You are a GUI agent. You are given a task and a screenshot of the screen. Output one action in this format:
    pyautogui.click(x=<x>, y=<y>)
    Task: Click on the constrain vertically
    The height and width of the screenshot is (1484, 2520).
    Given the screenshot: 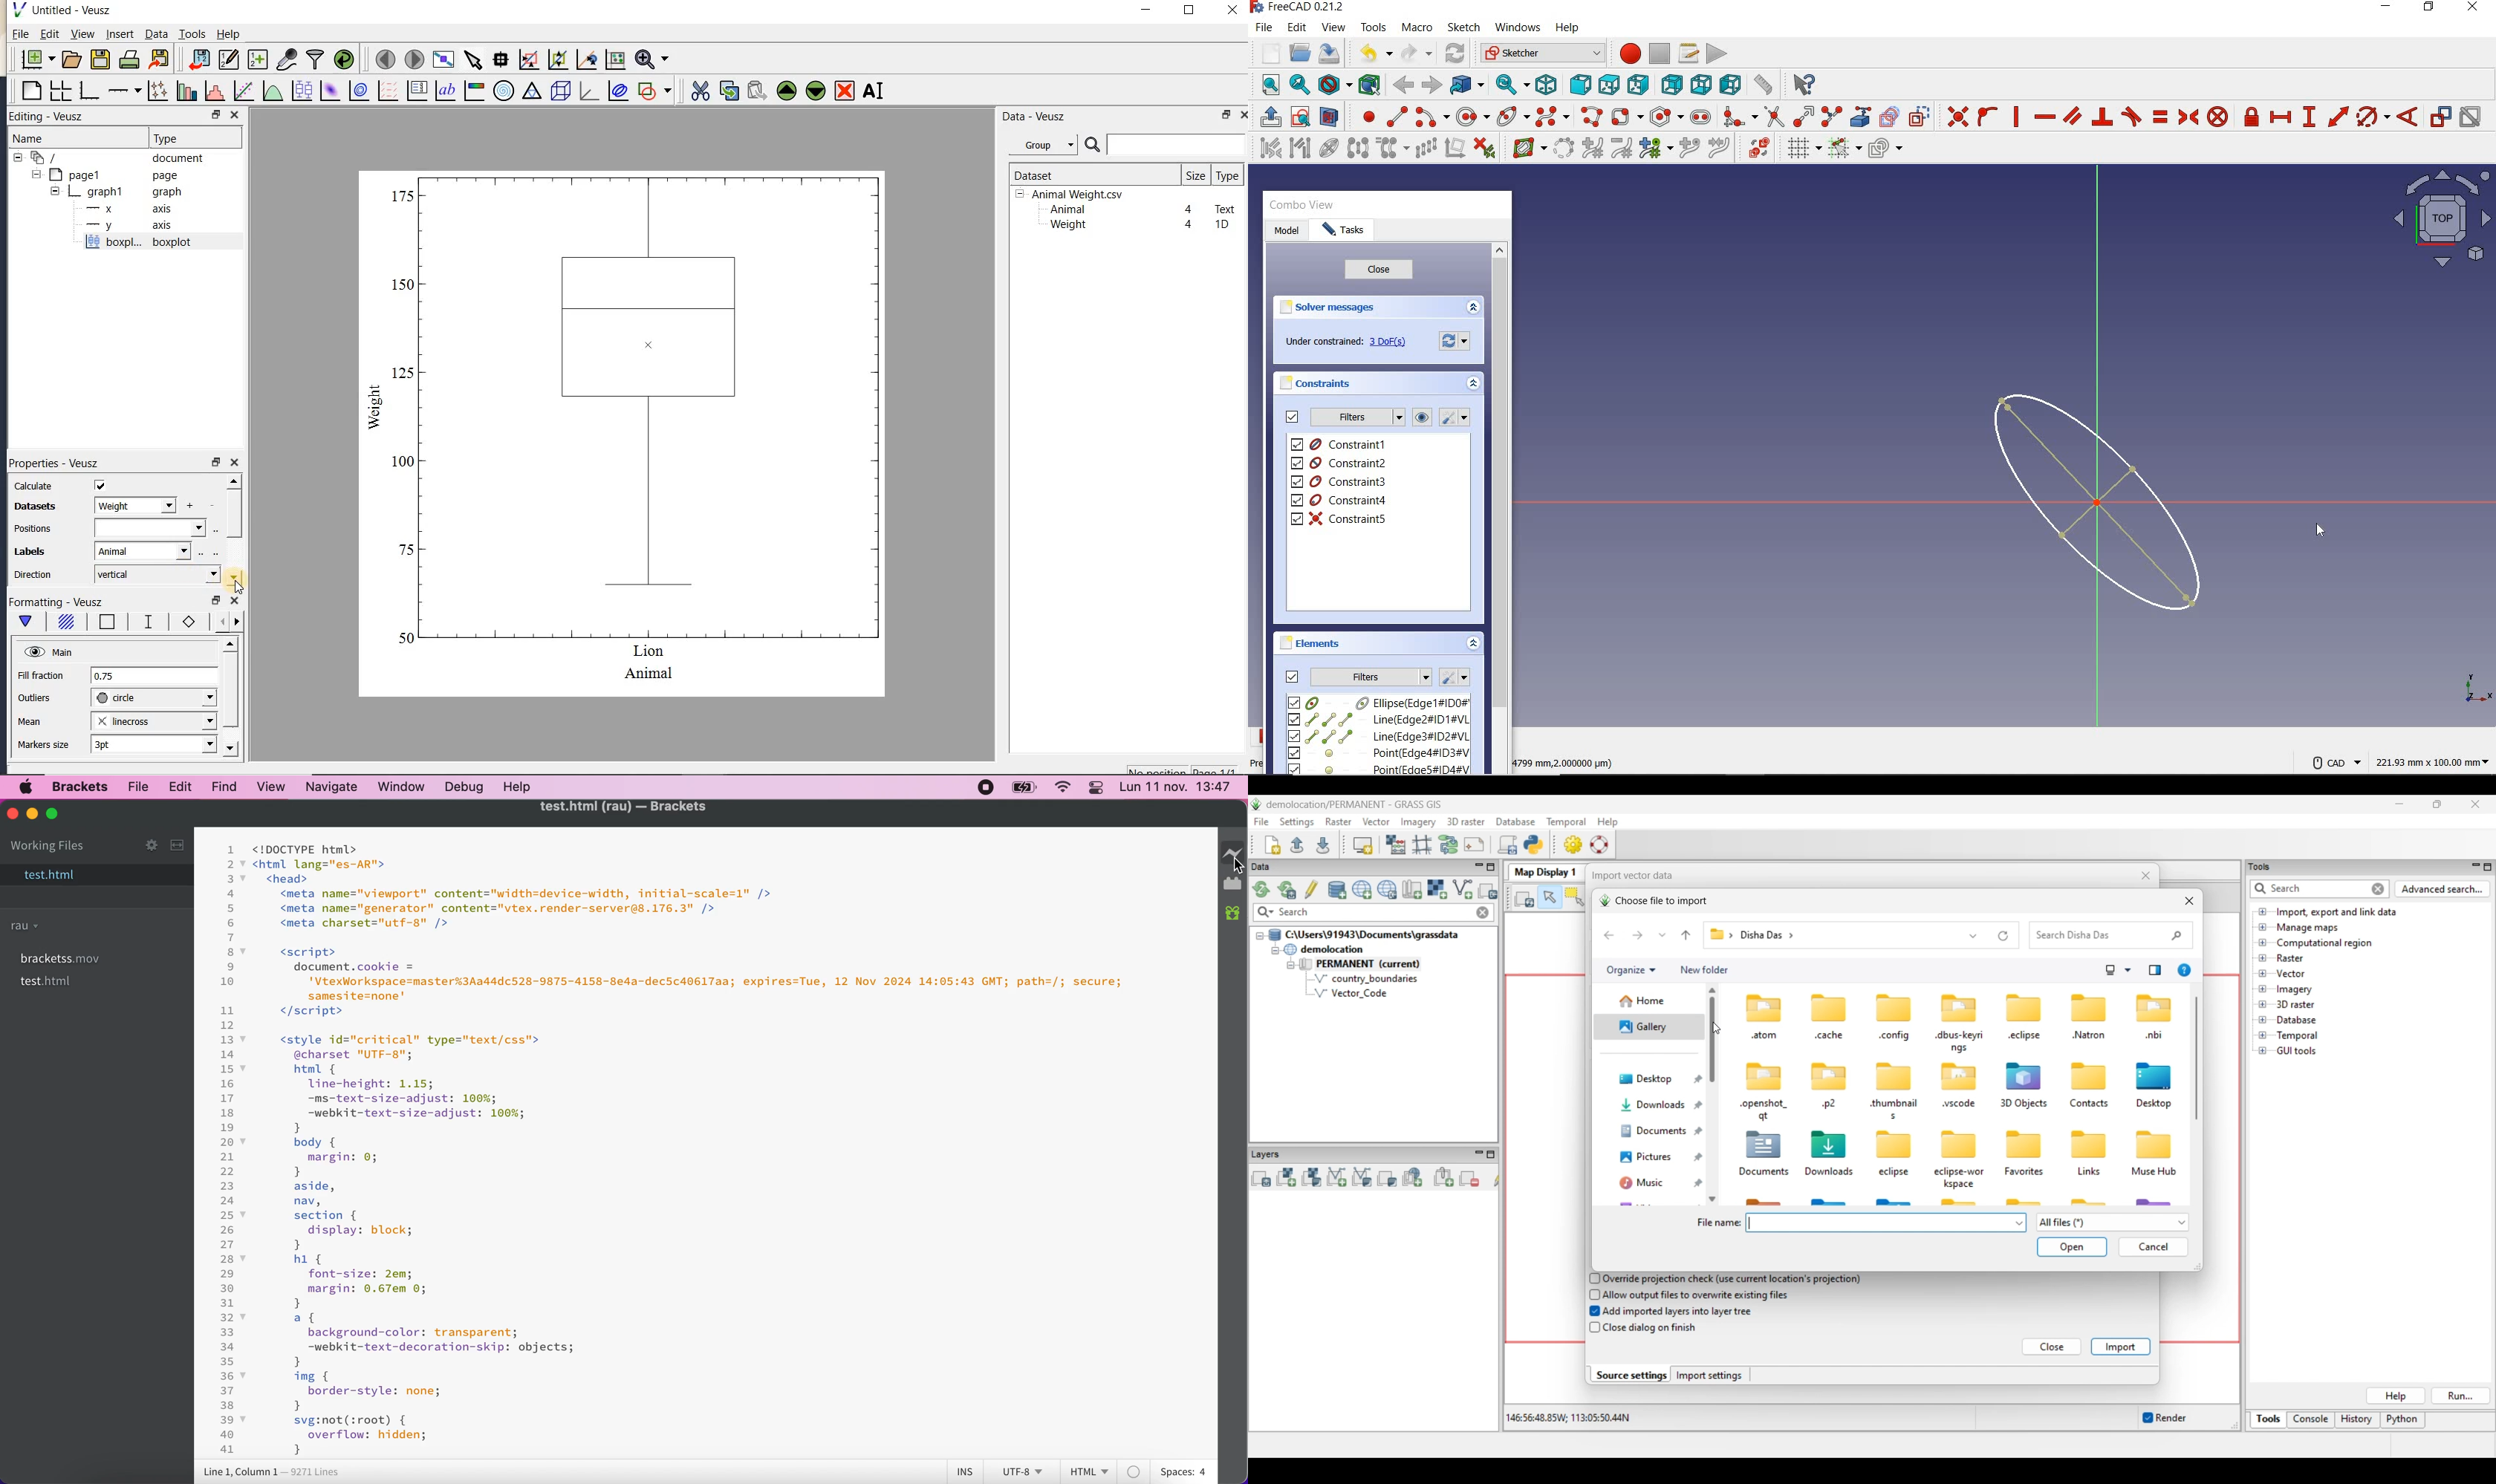 What is the action you would take?
    pyautogui.click(x=2016, y=117)
    